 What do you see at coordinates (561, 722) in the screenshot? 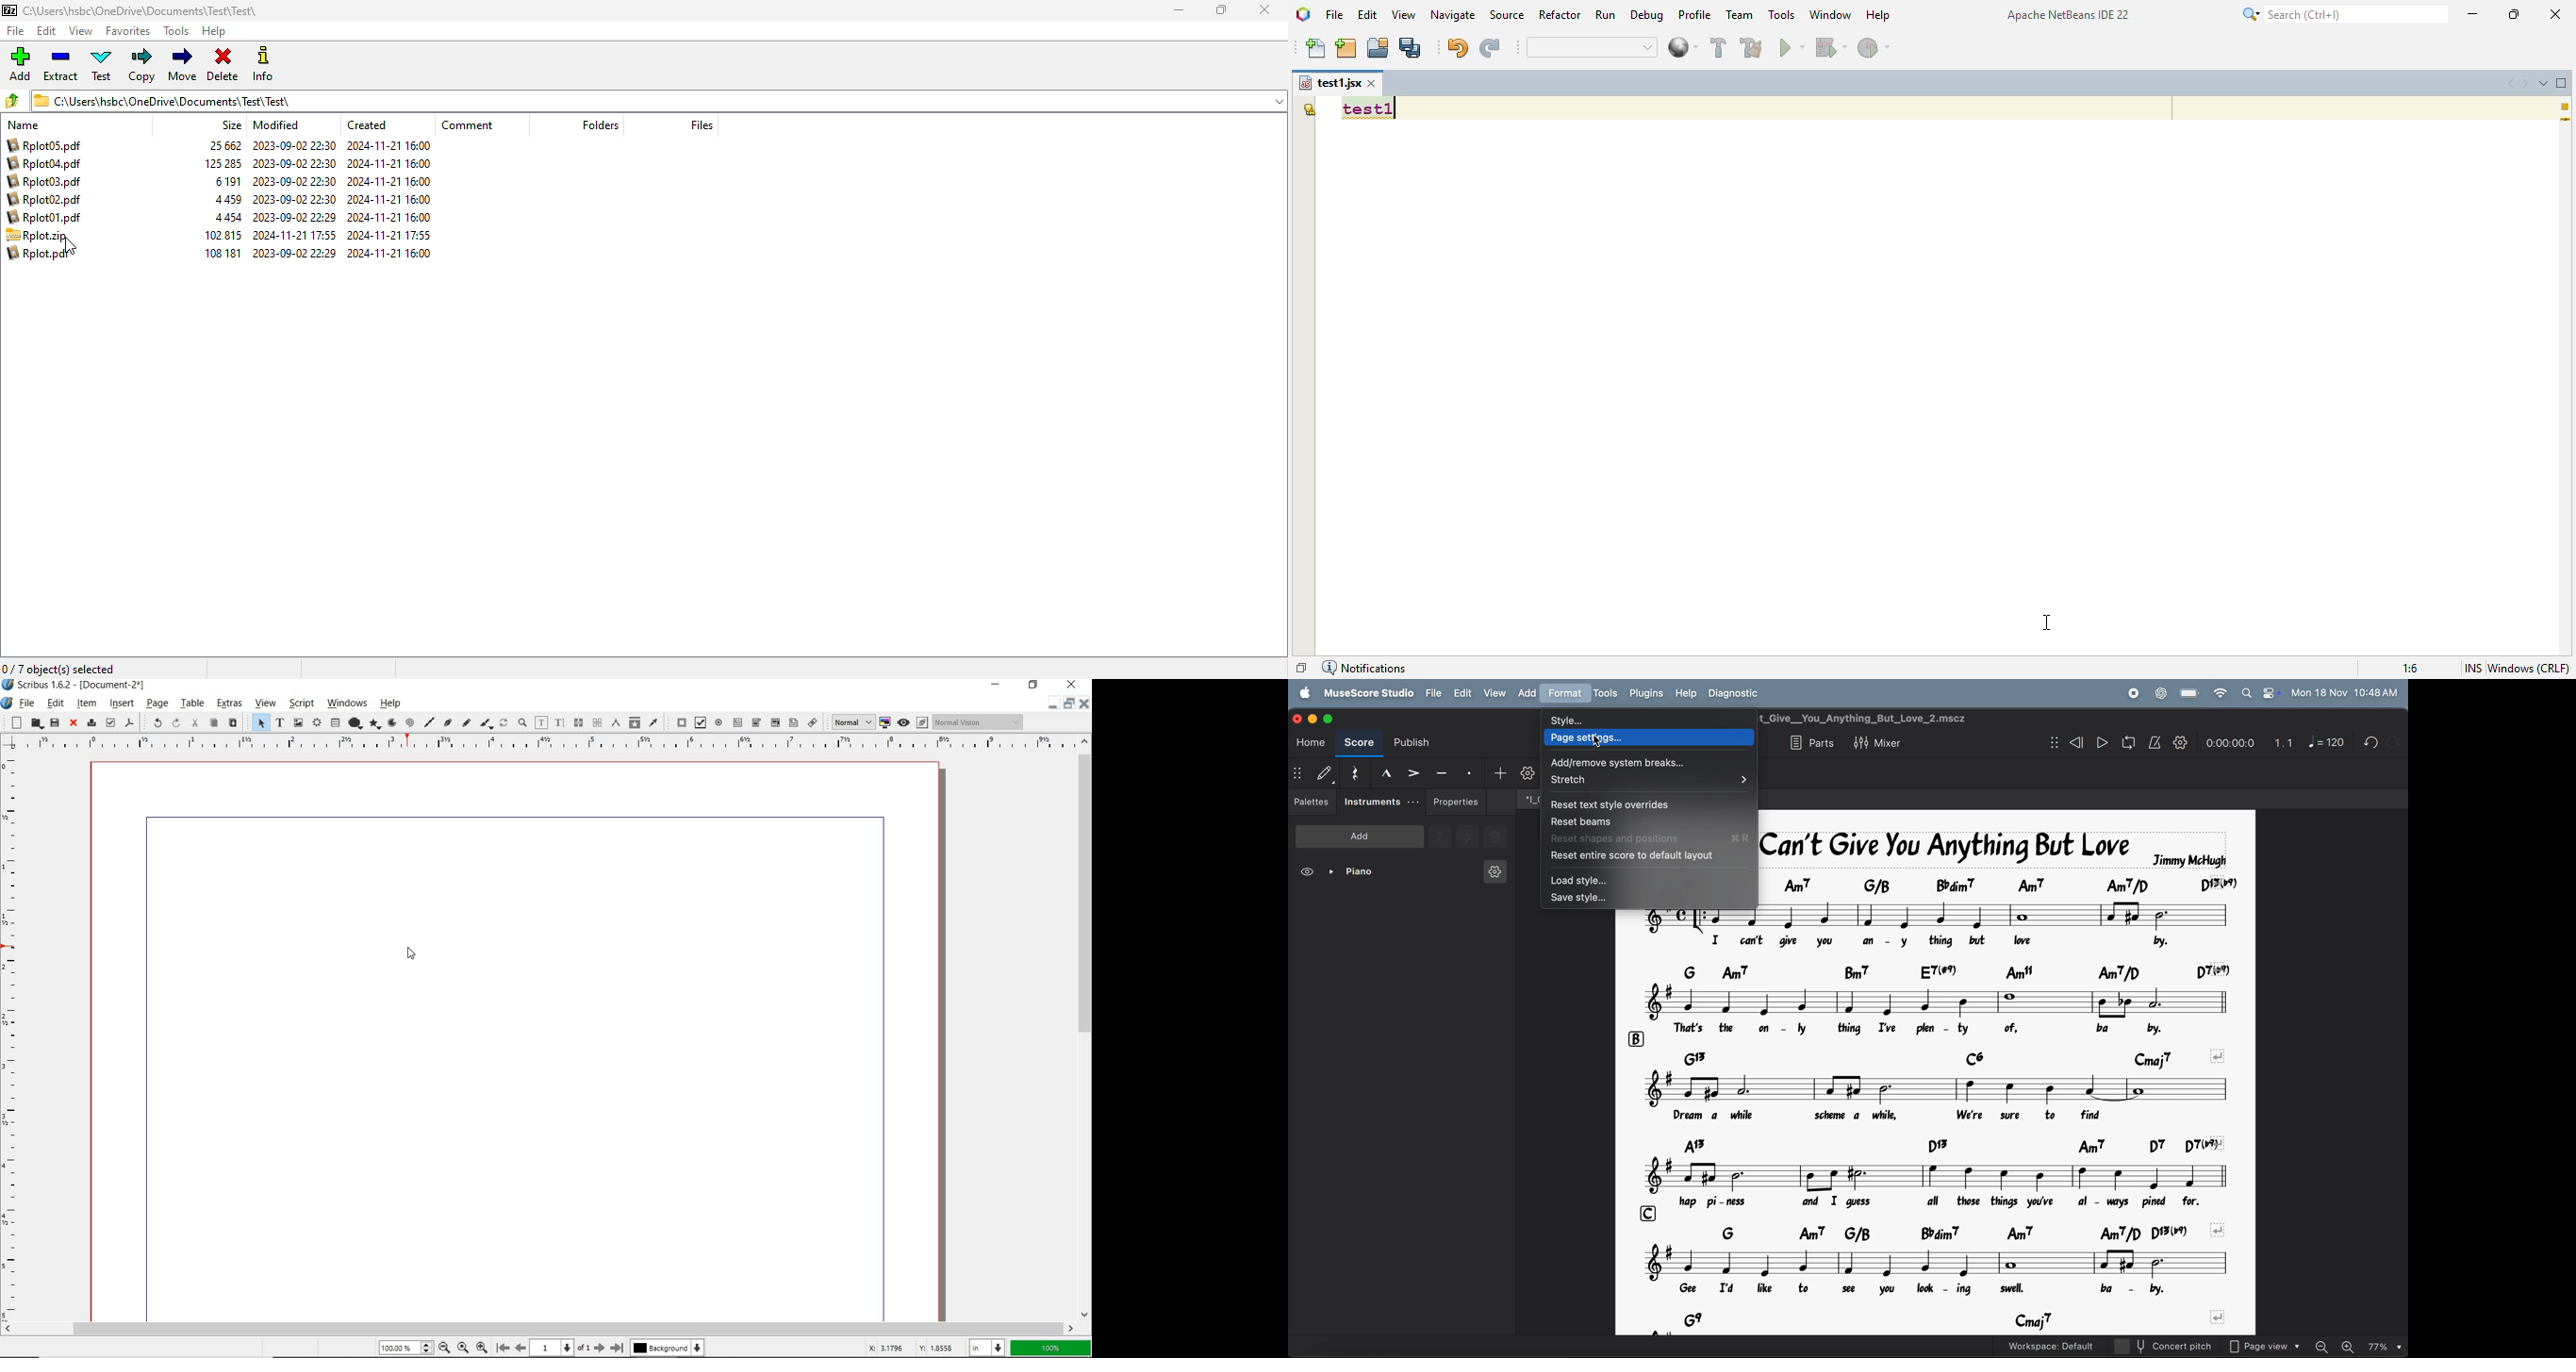
I see `edit text with story editor` at bounding box center [561, 722].